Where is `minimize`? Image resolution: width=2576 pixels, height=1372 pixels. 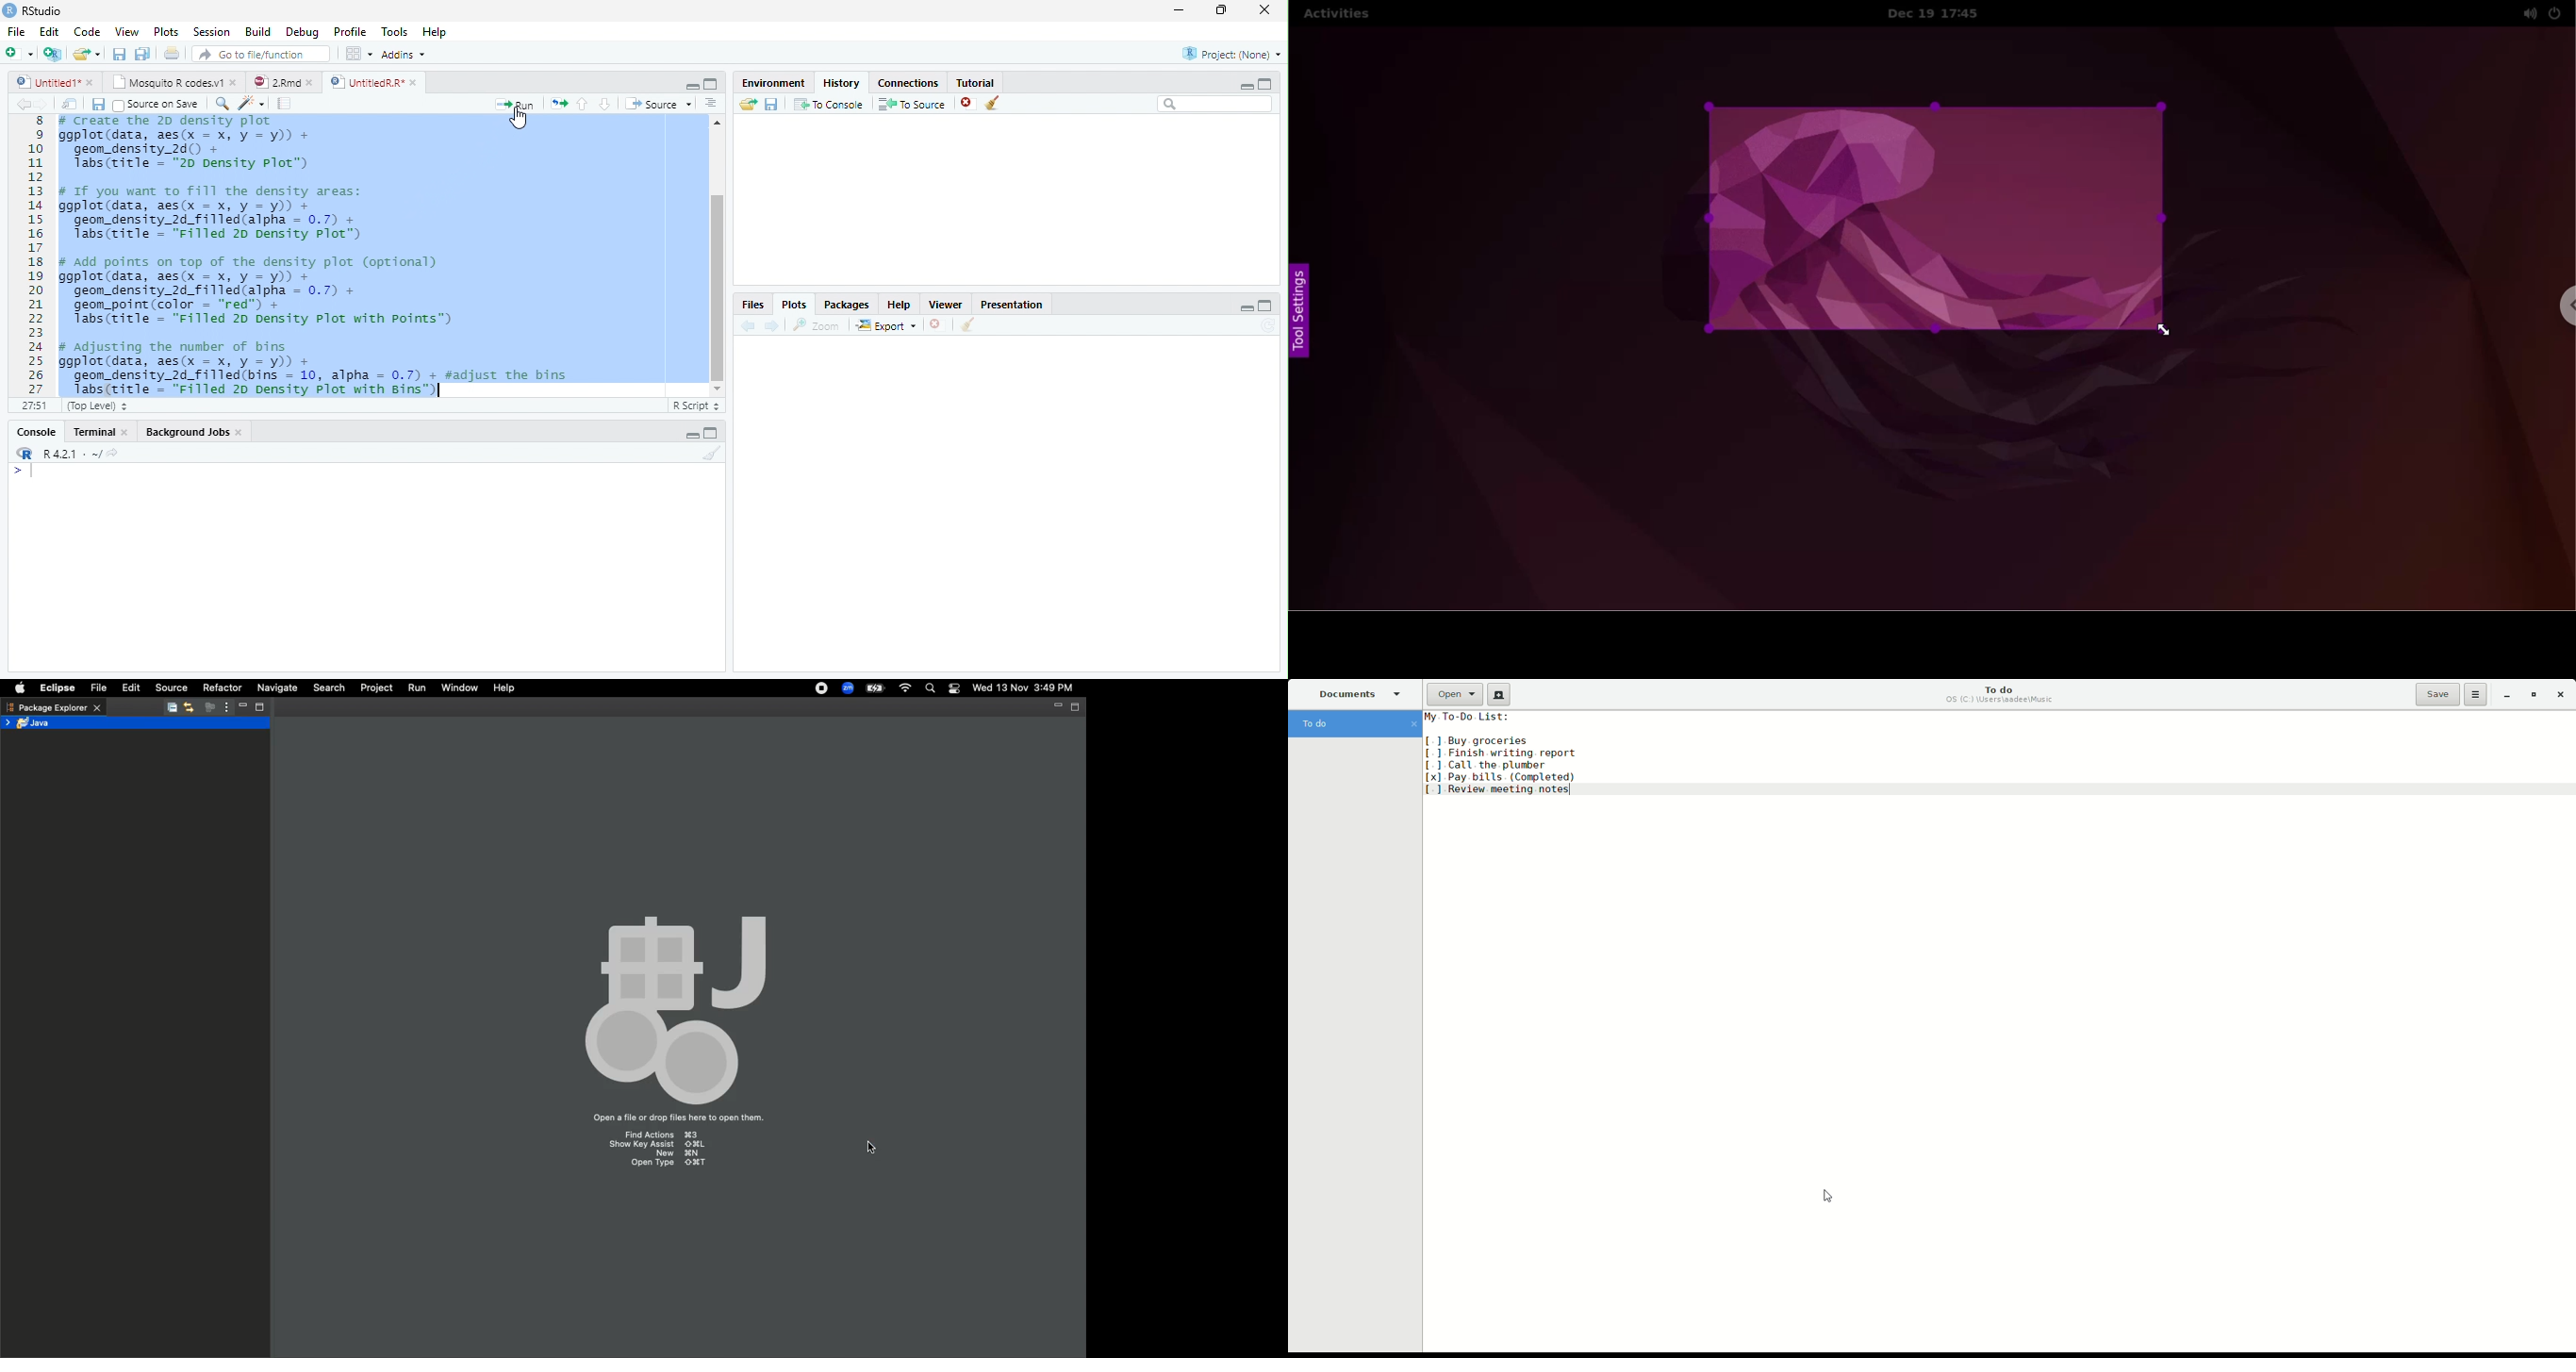
minimize is located at coordinates (692, 436).